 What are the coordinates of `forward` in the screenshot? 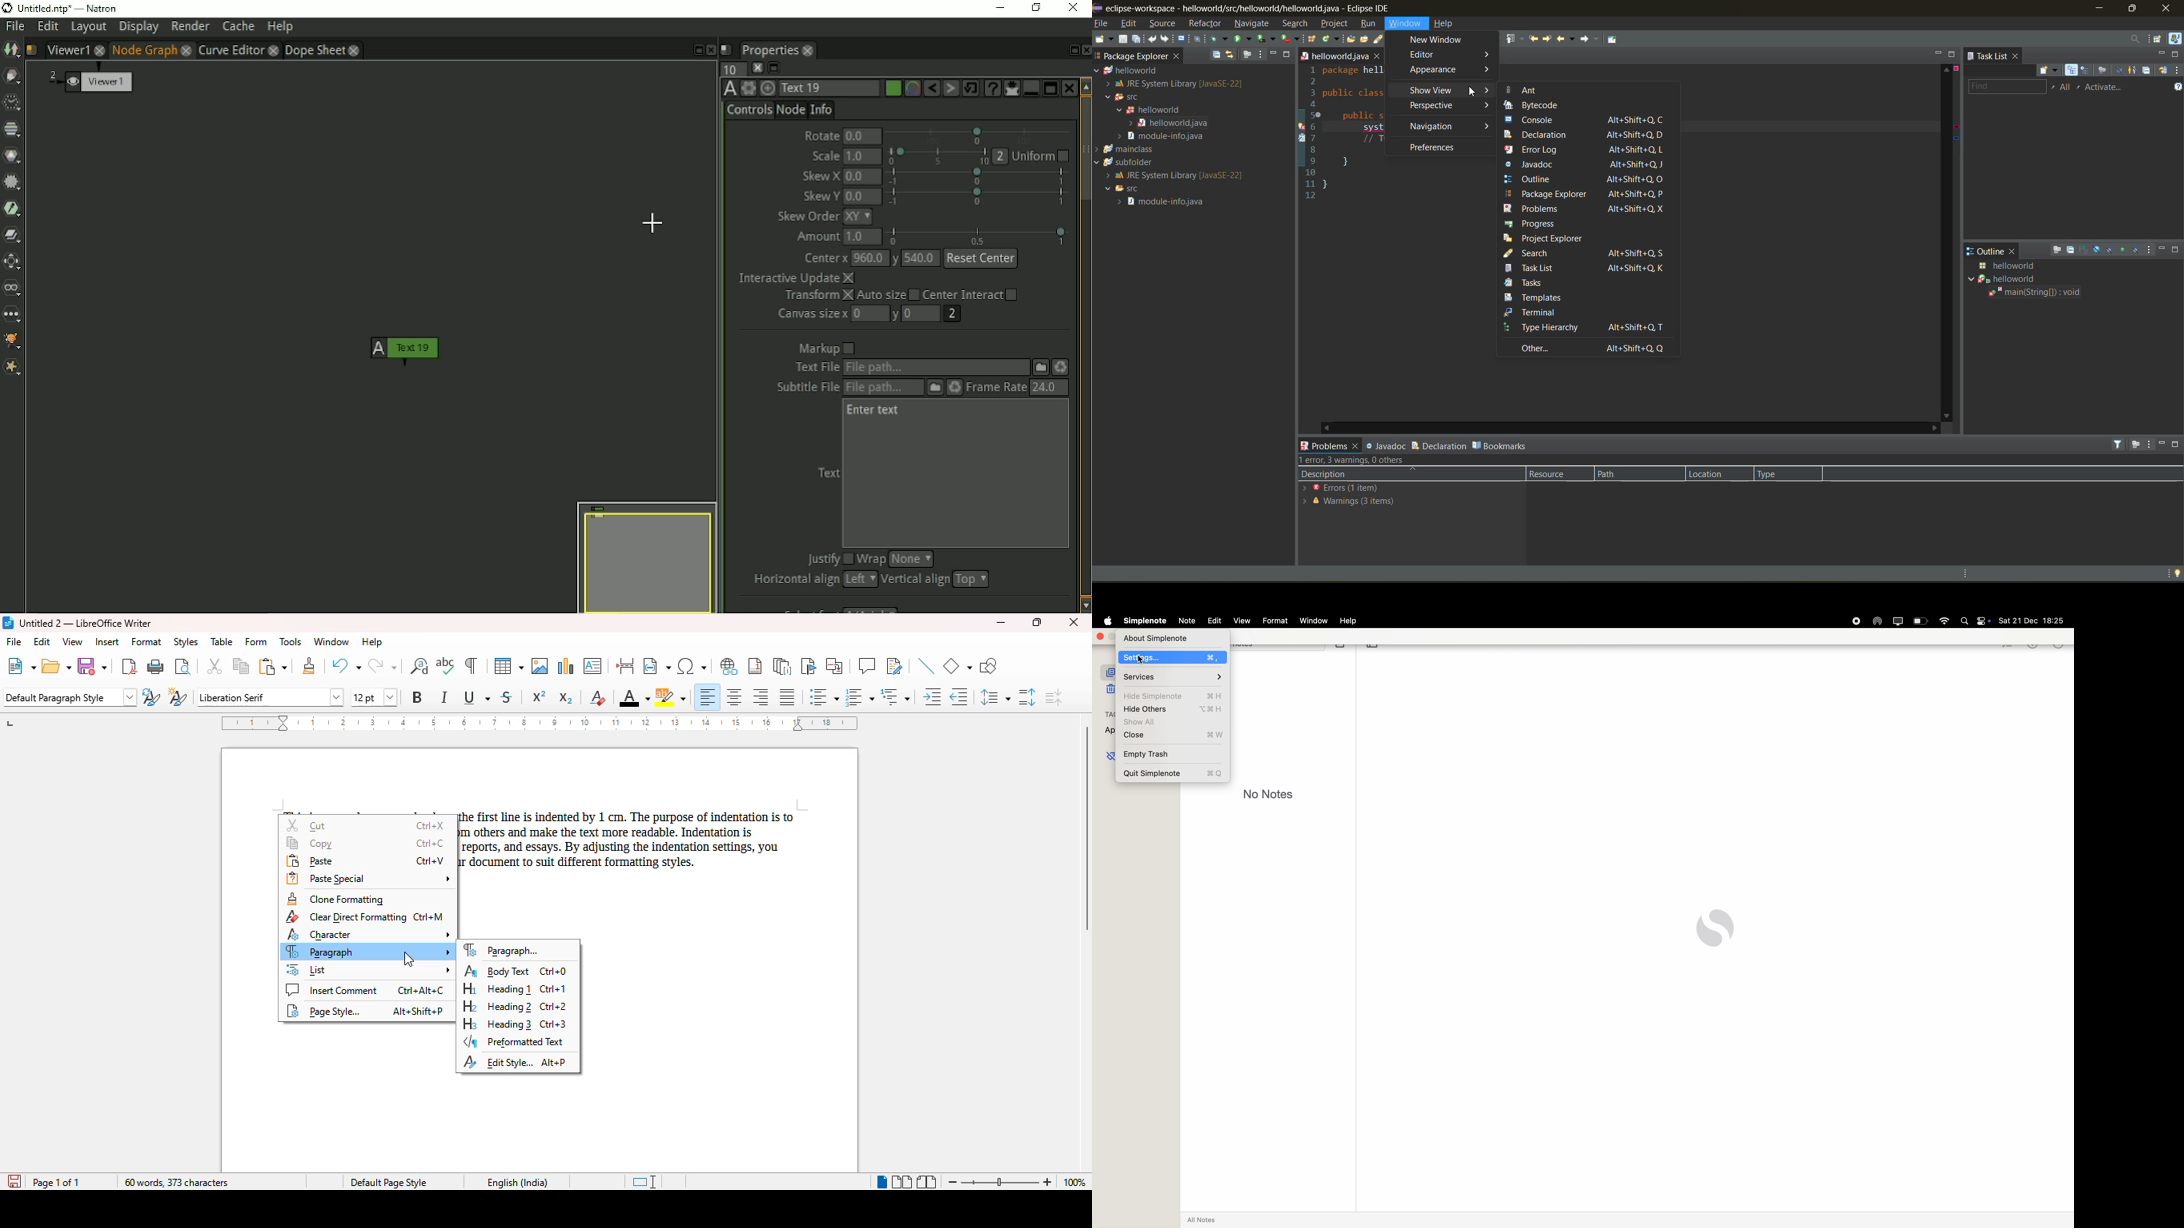 It's located at (1590, 39).